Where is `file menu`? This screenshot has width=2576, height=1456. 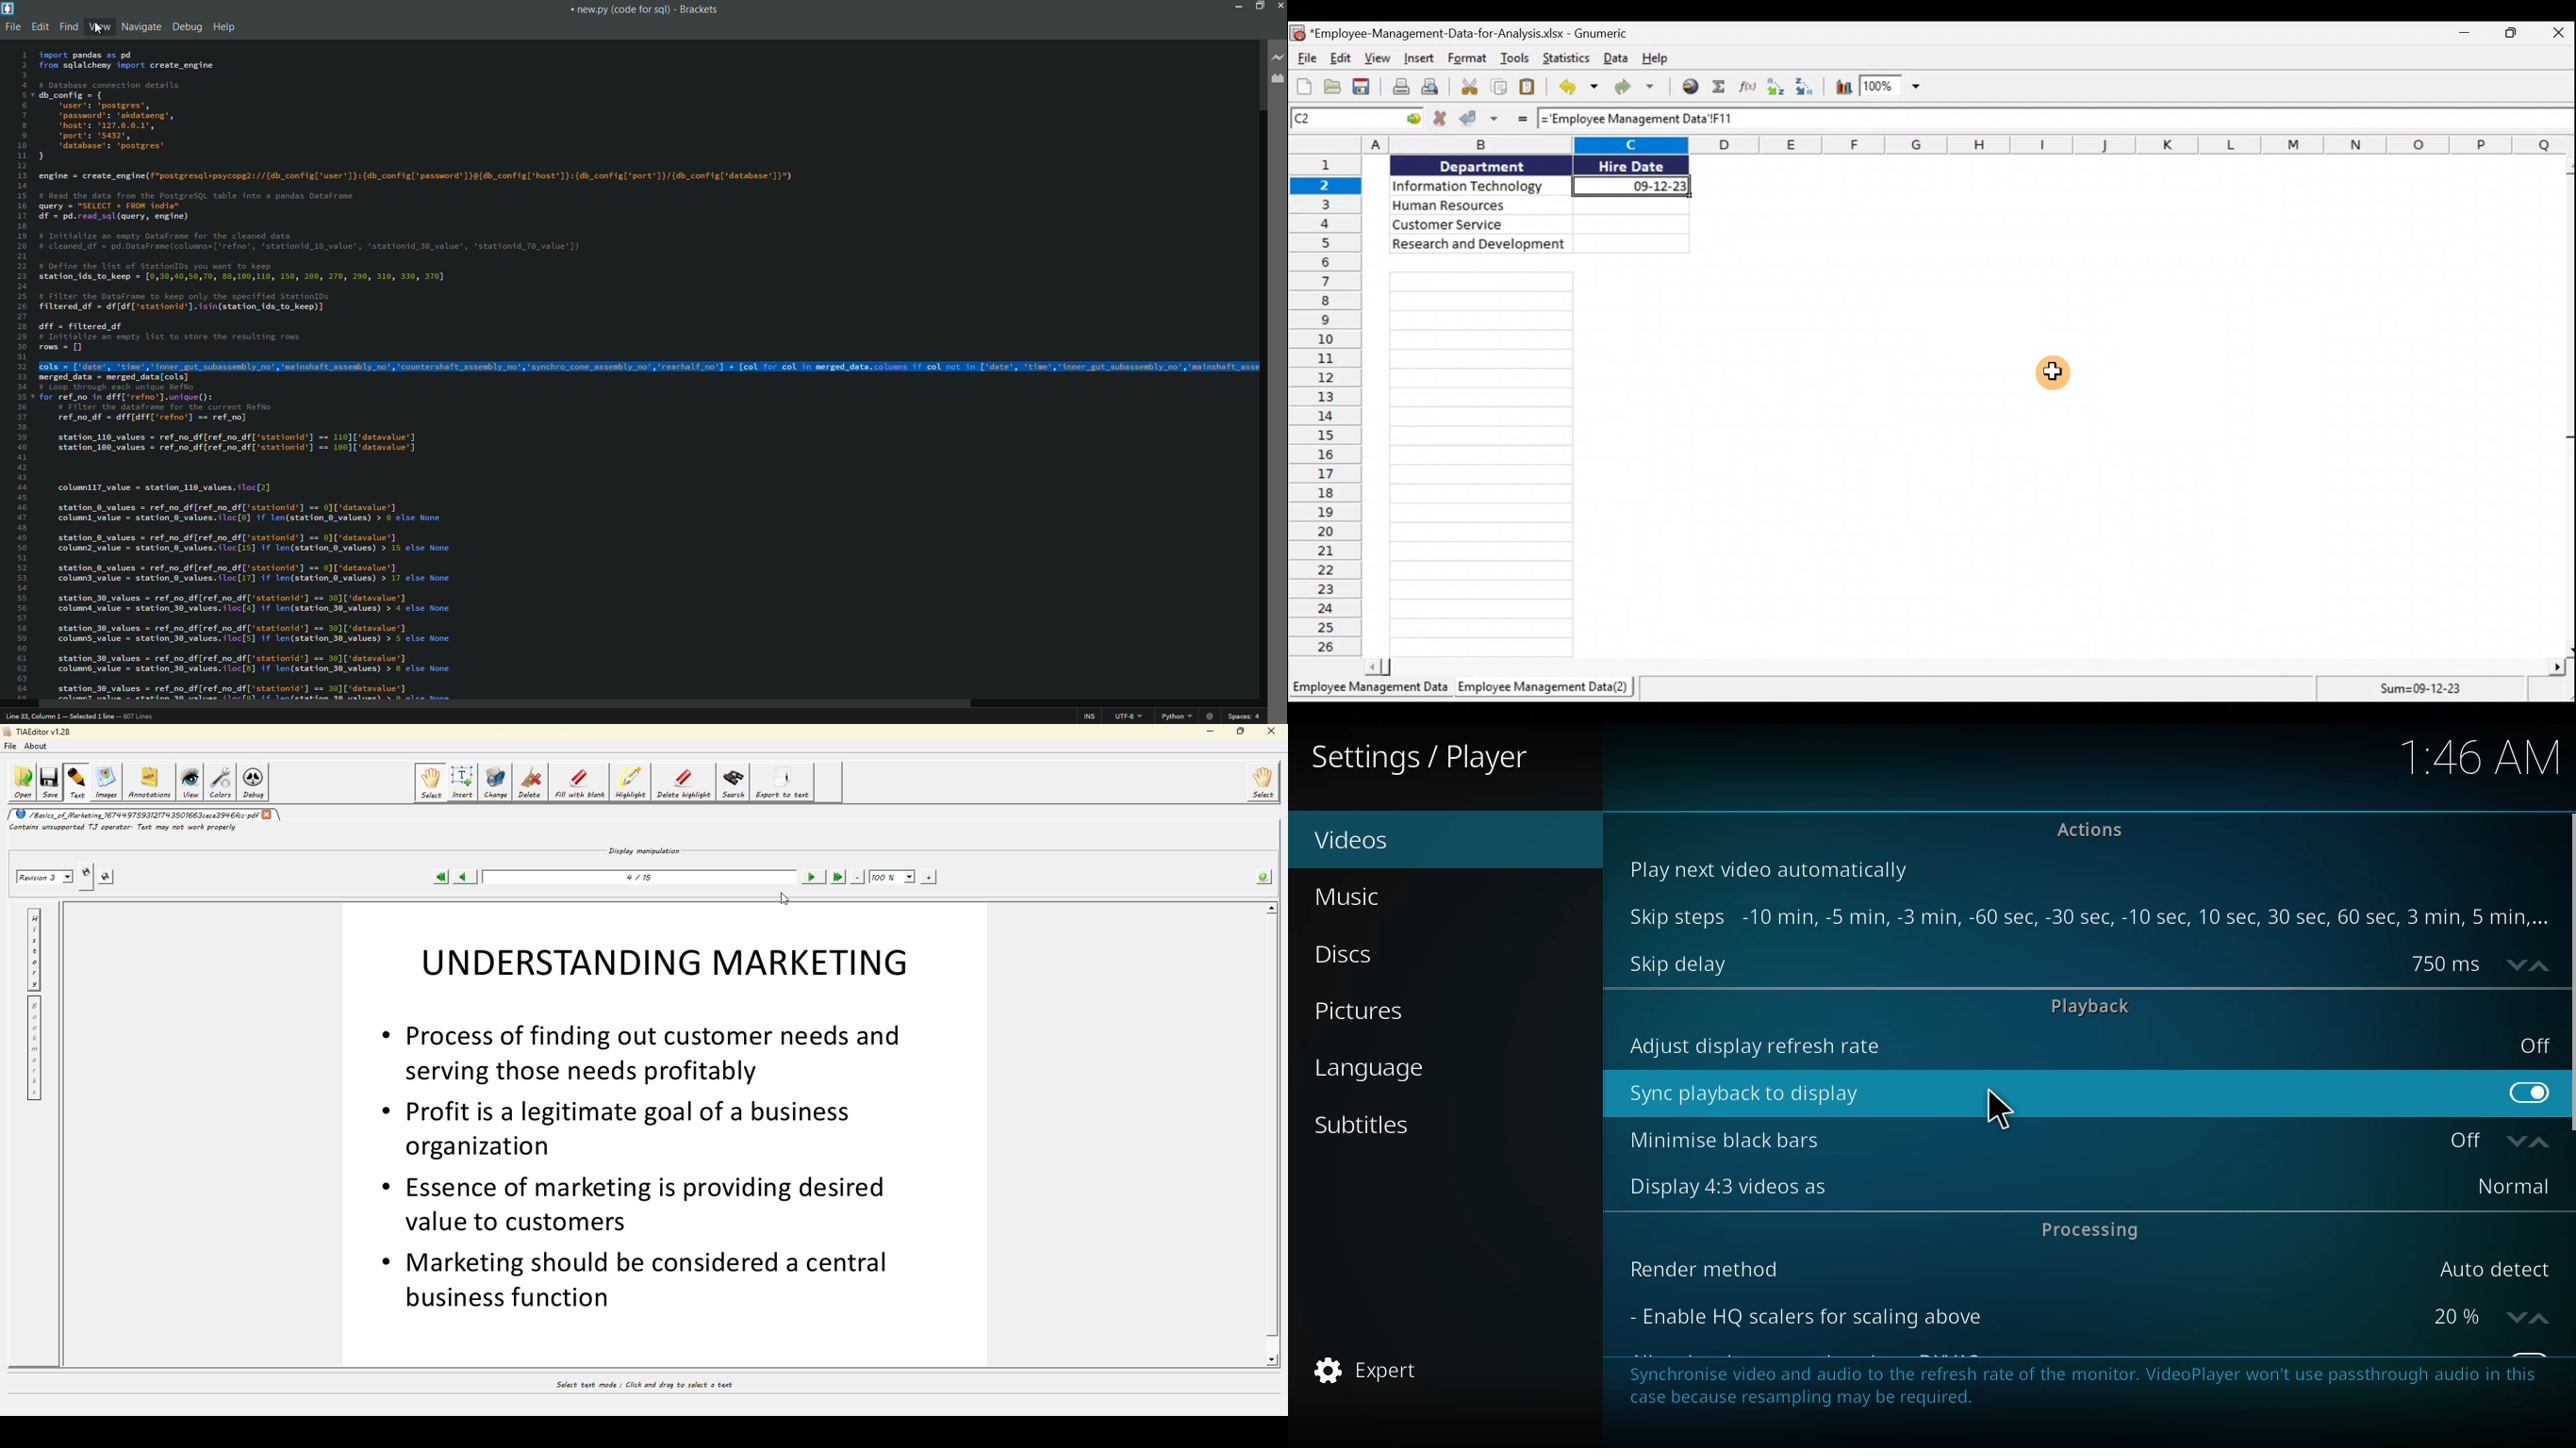 file menu is located at coordinates (13, 27).